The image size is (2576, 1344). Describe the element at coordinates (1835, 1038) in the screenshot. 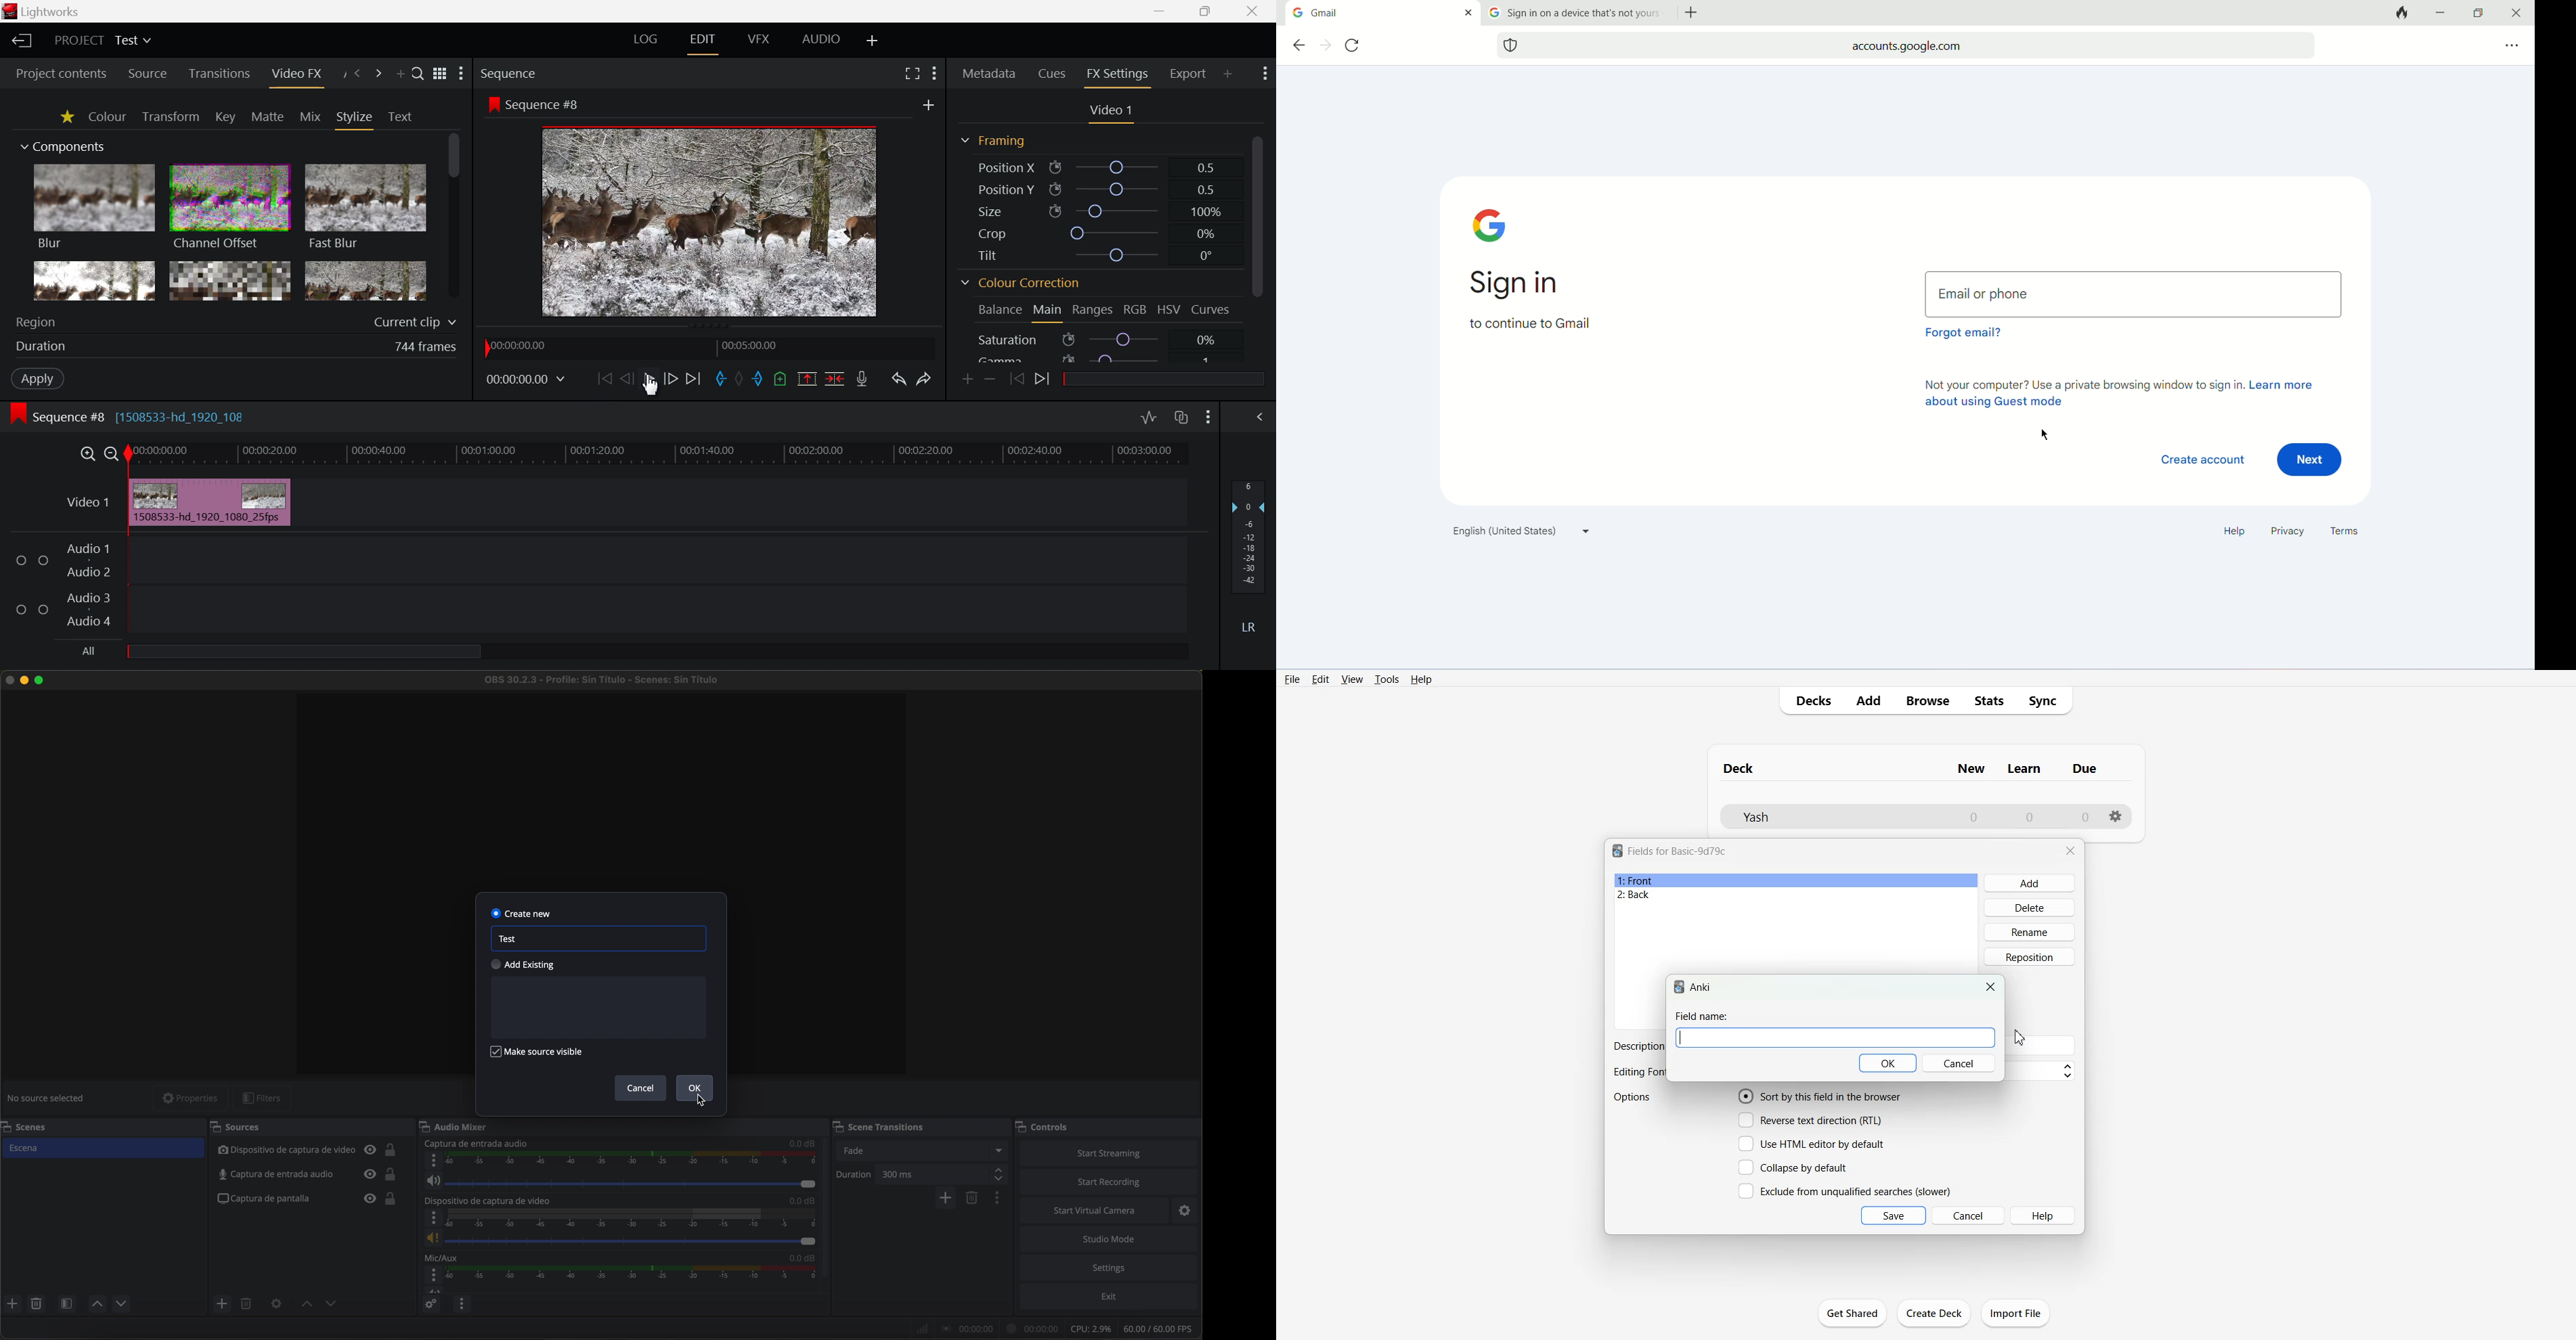

I see `Input box for field Name` at that location.